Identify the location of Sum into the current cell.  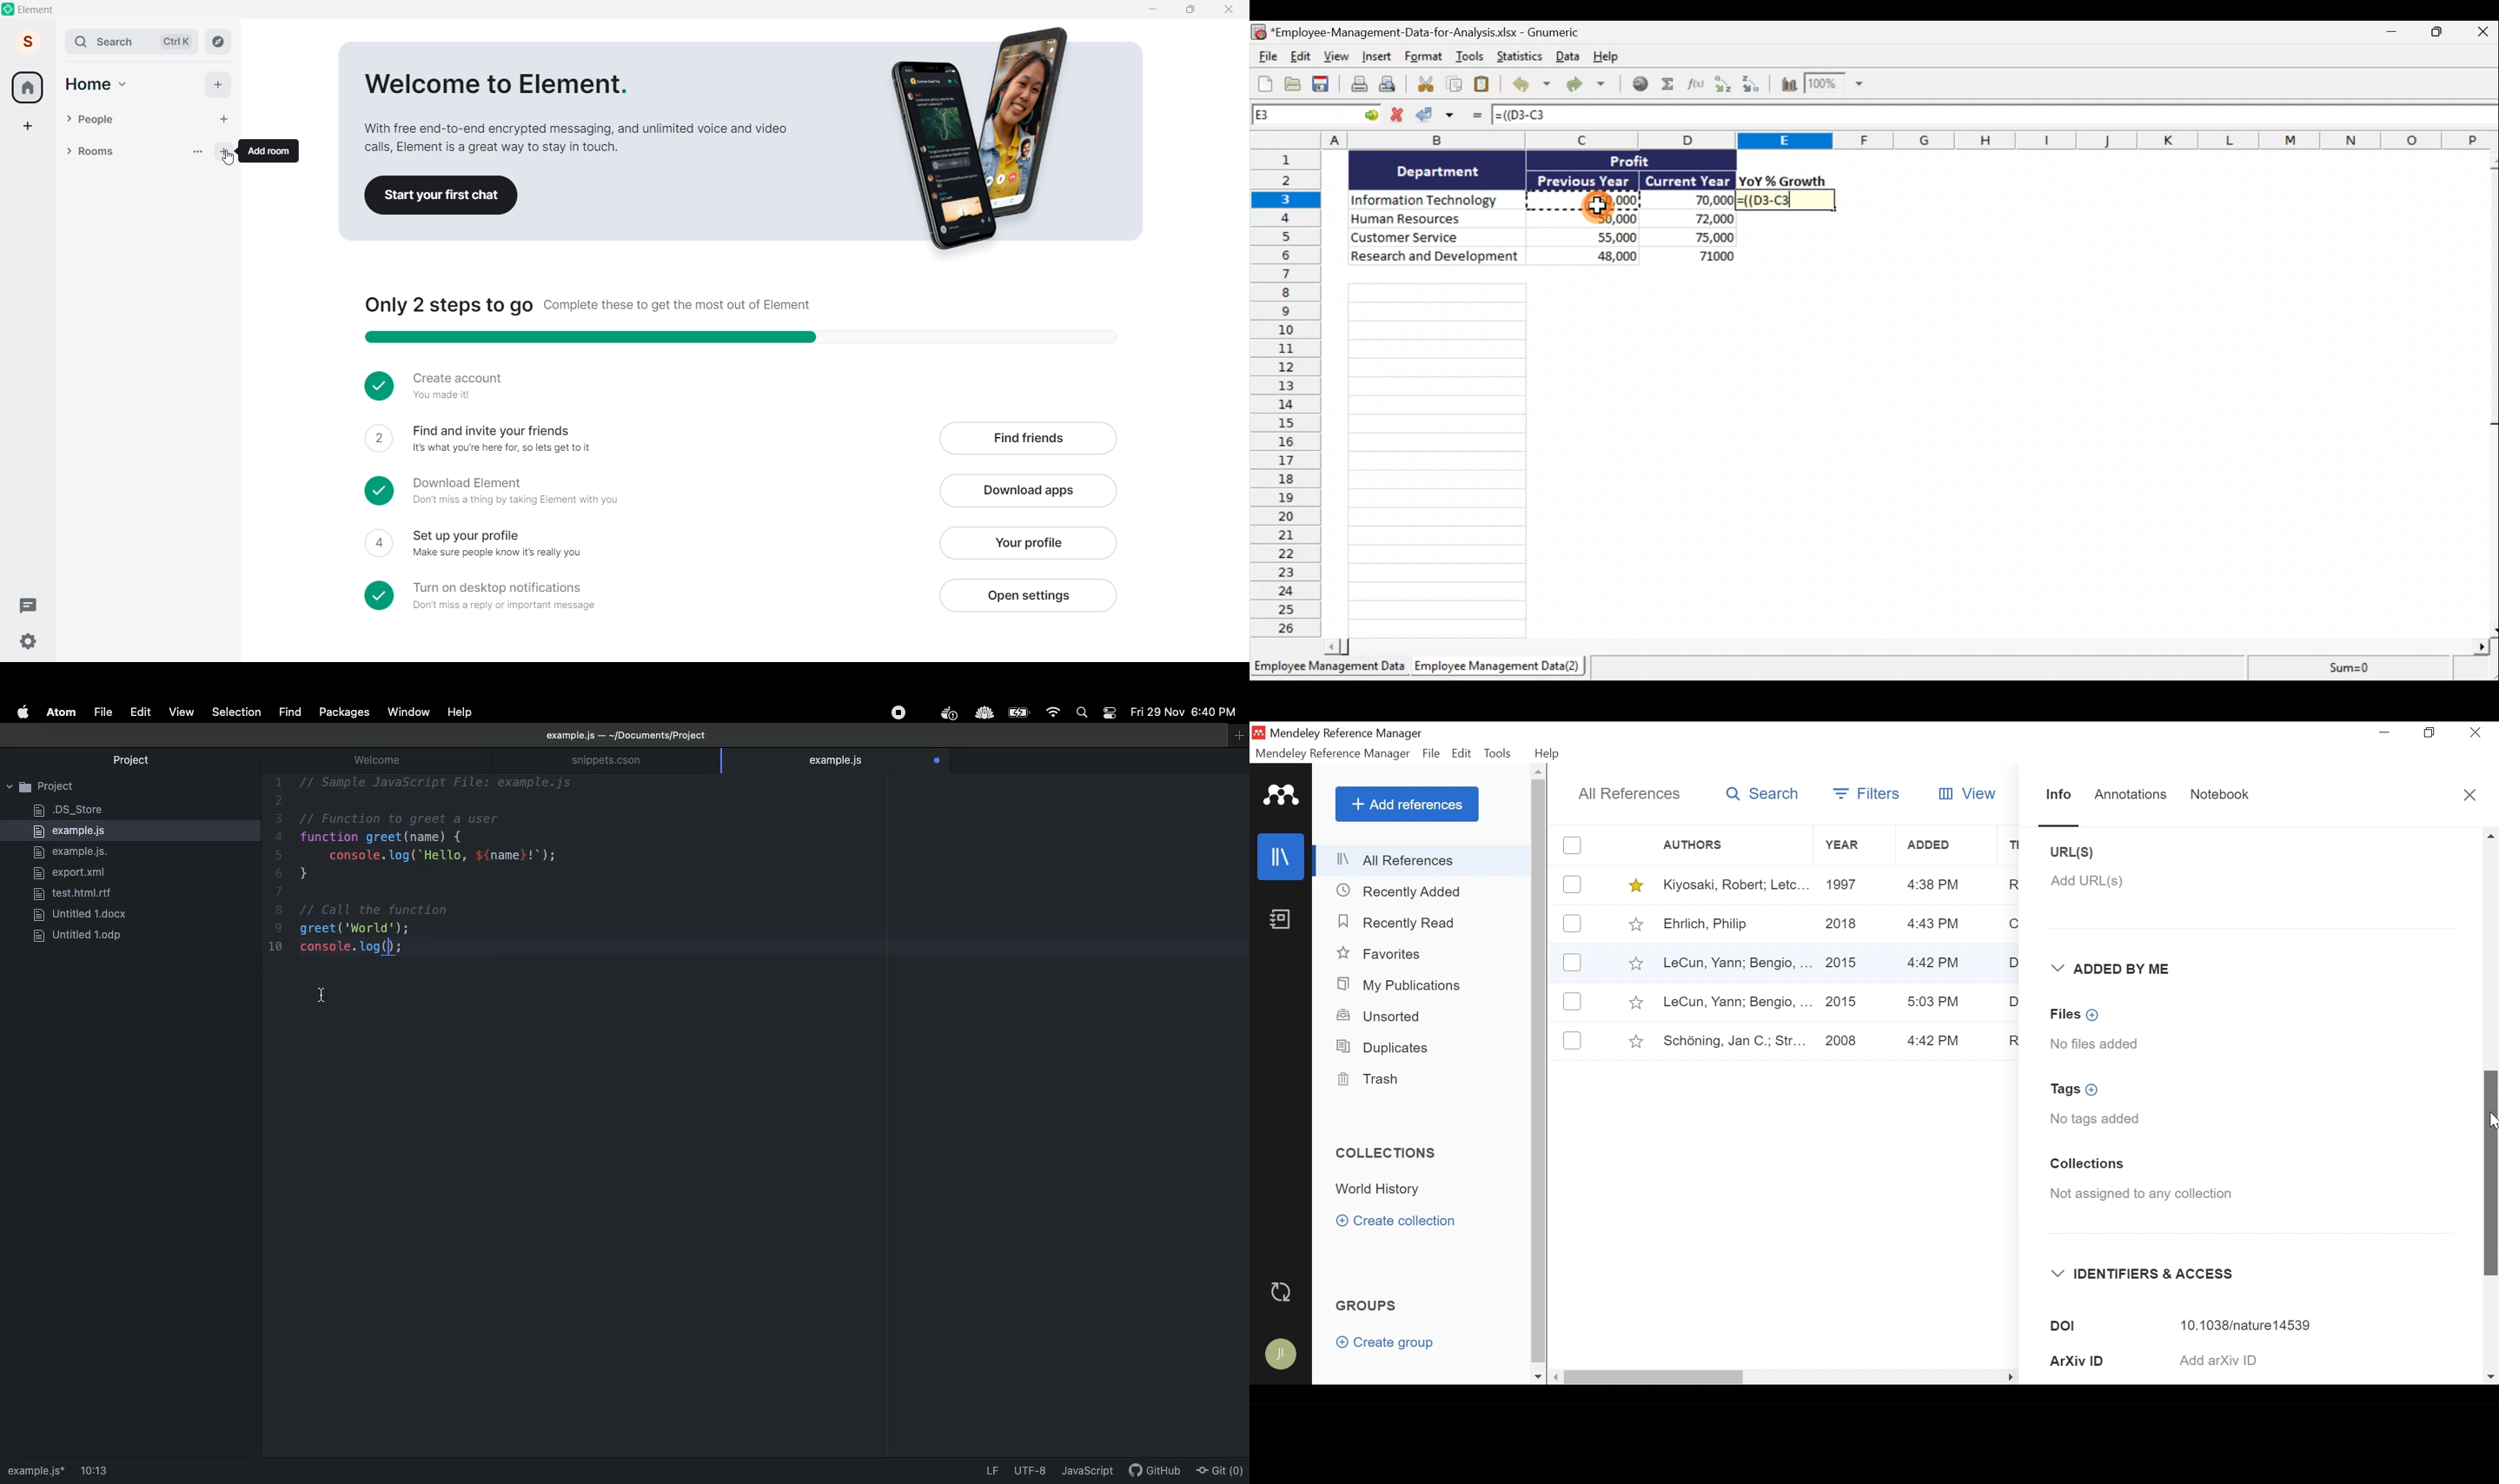
(1671, 85).